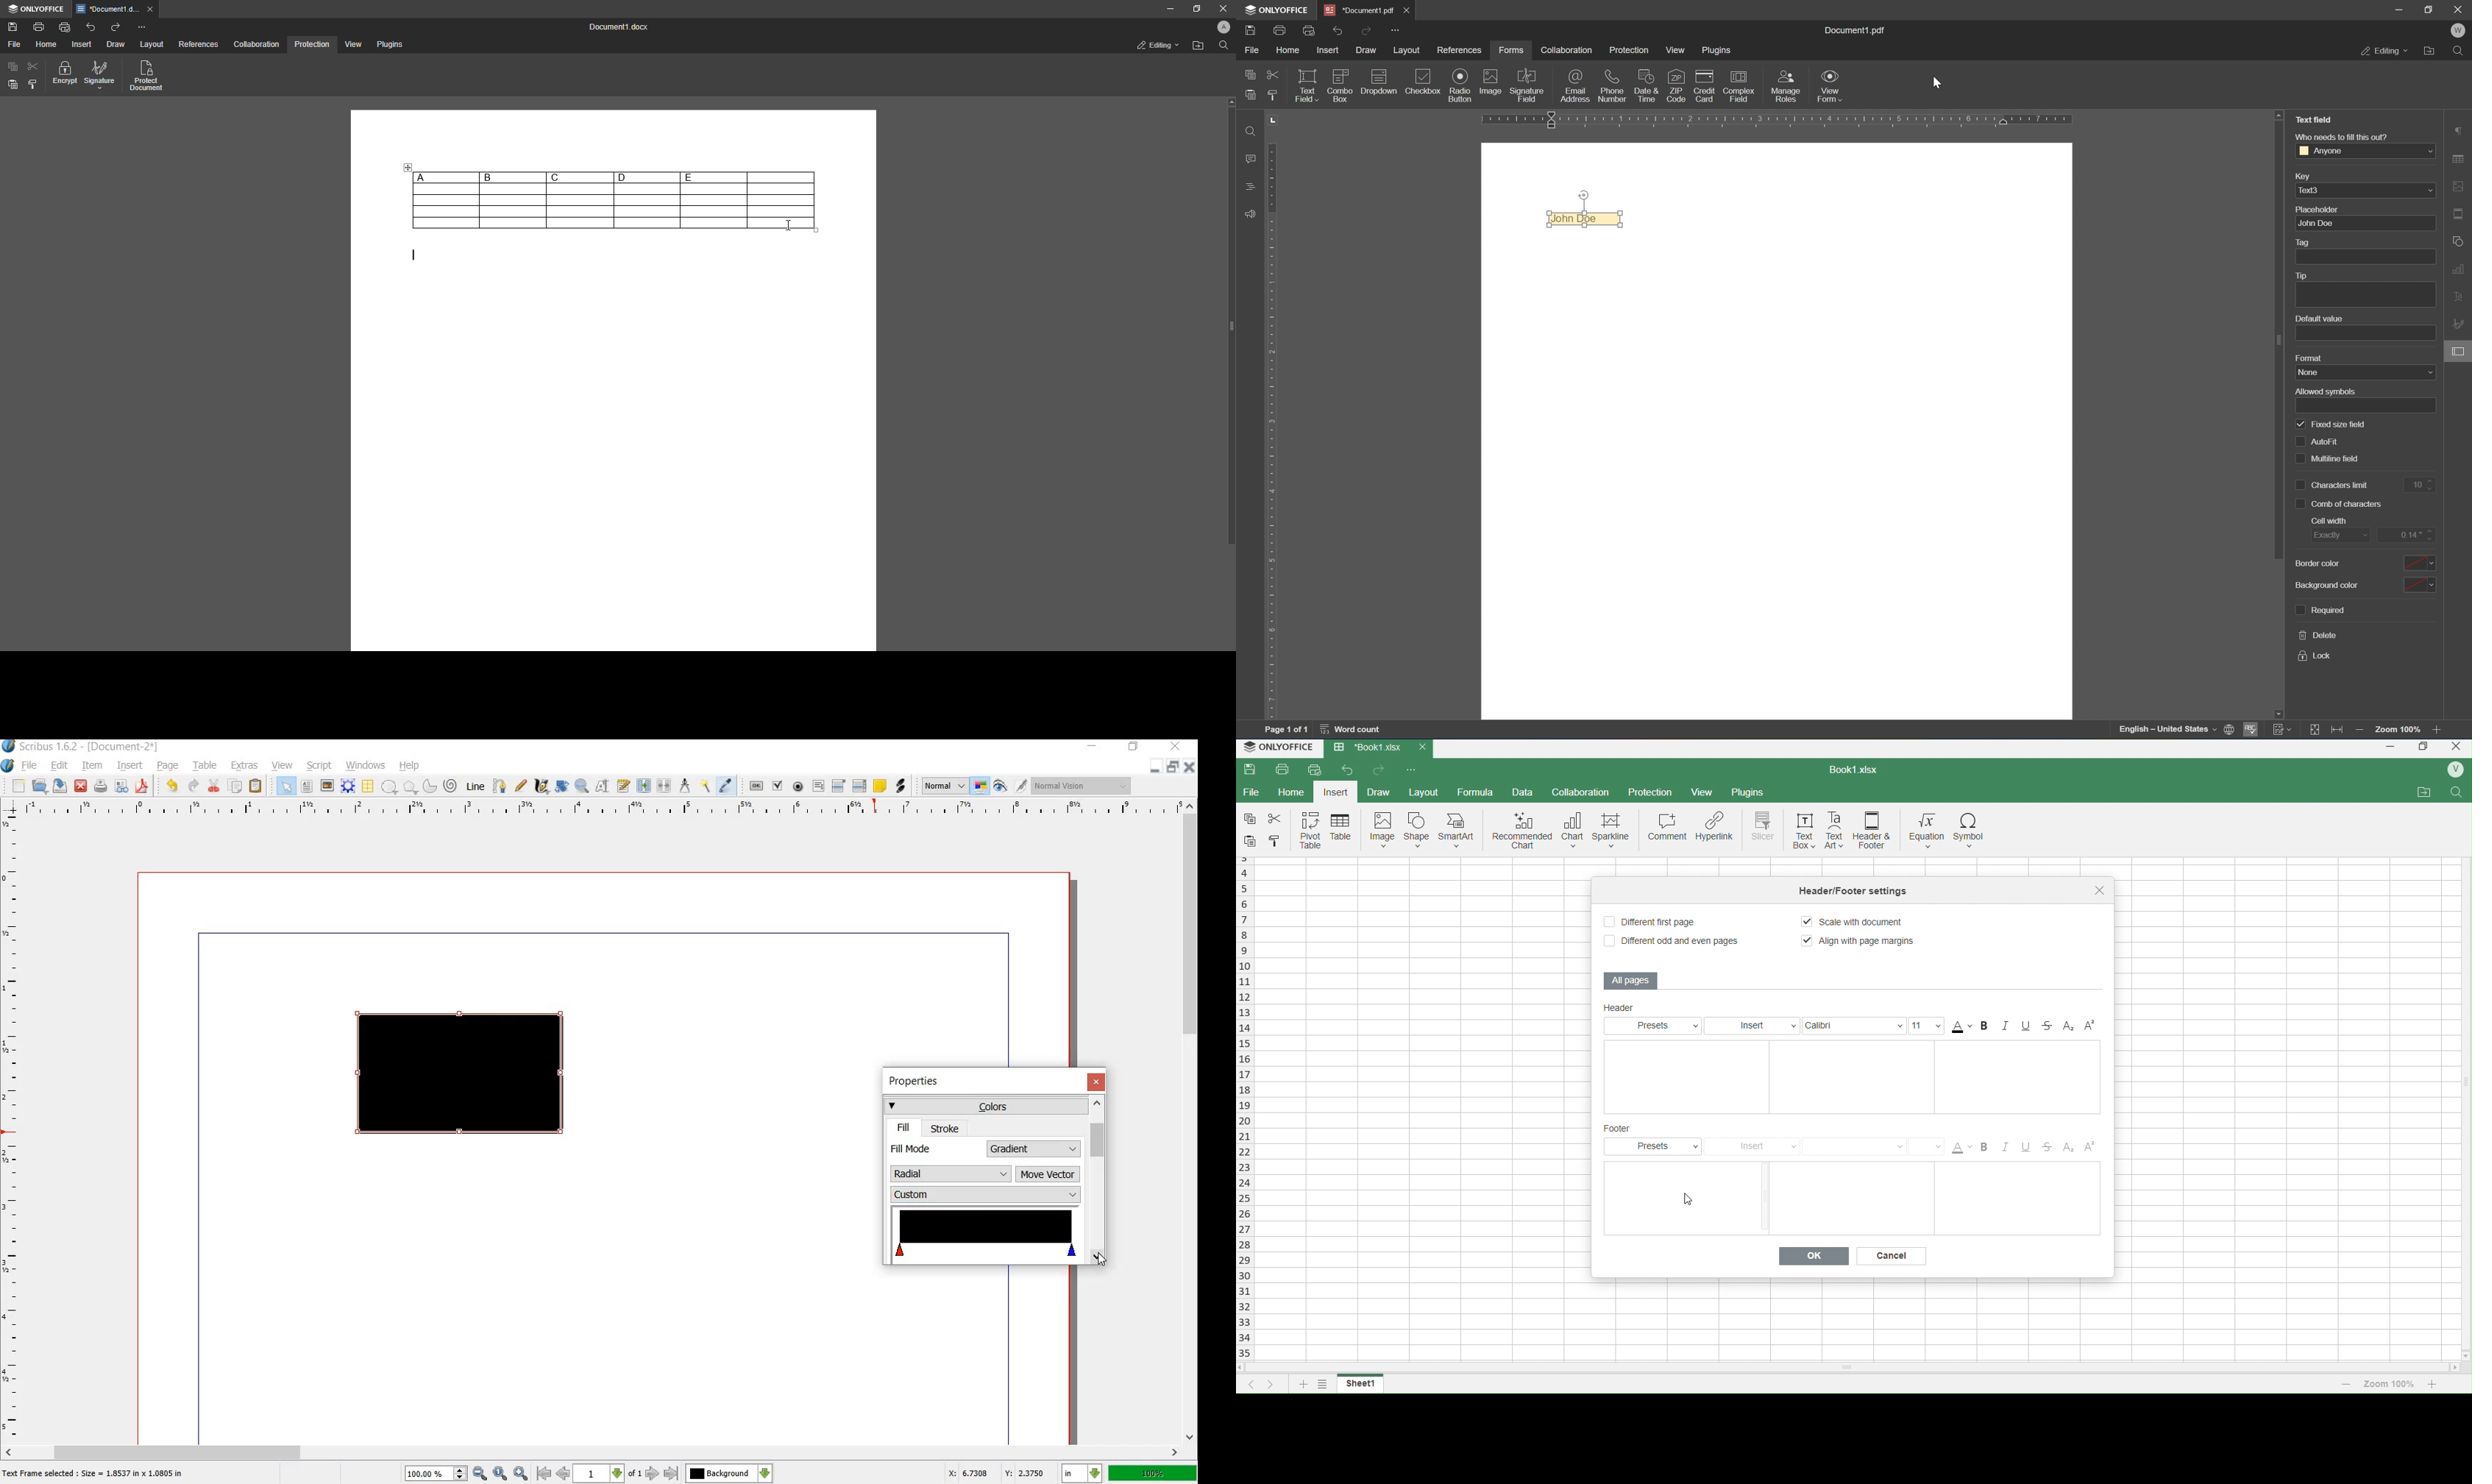 The width and height of the screenshot is (2492, 1484). I want to click on render frame, so click(348, 786).